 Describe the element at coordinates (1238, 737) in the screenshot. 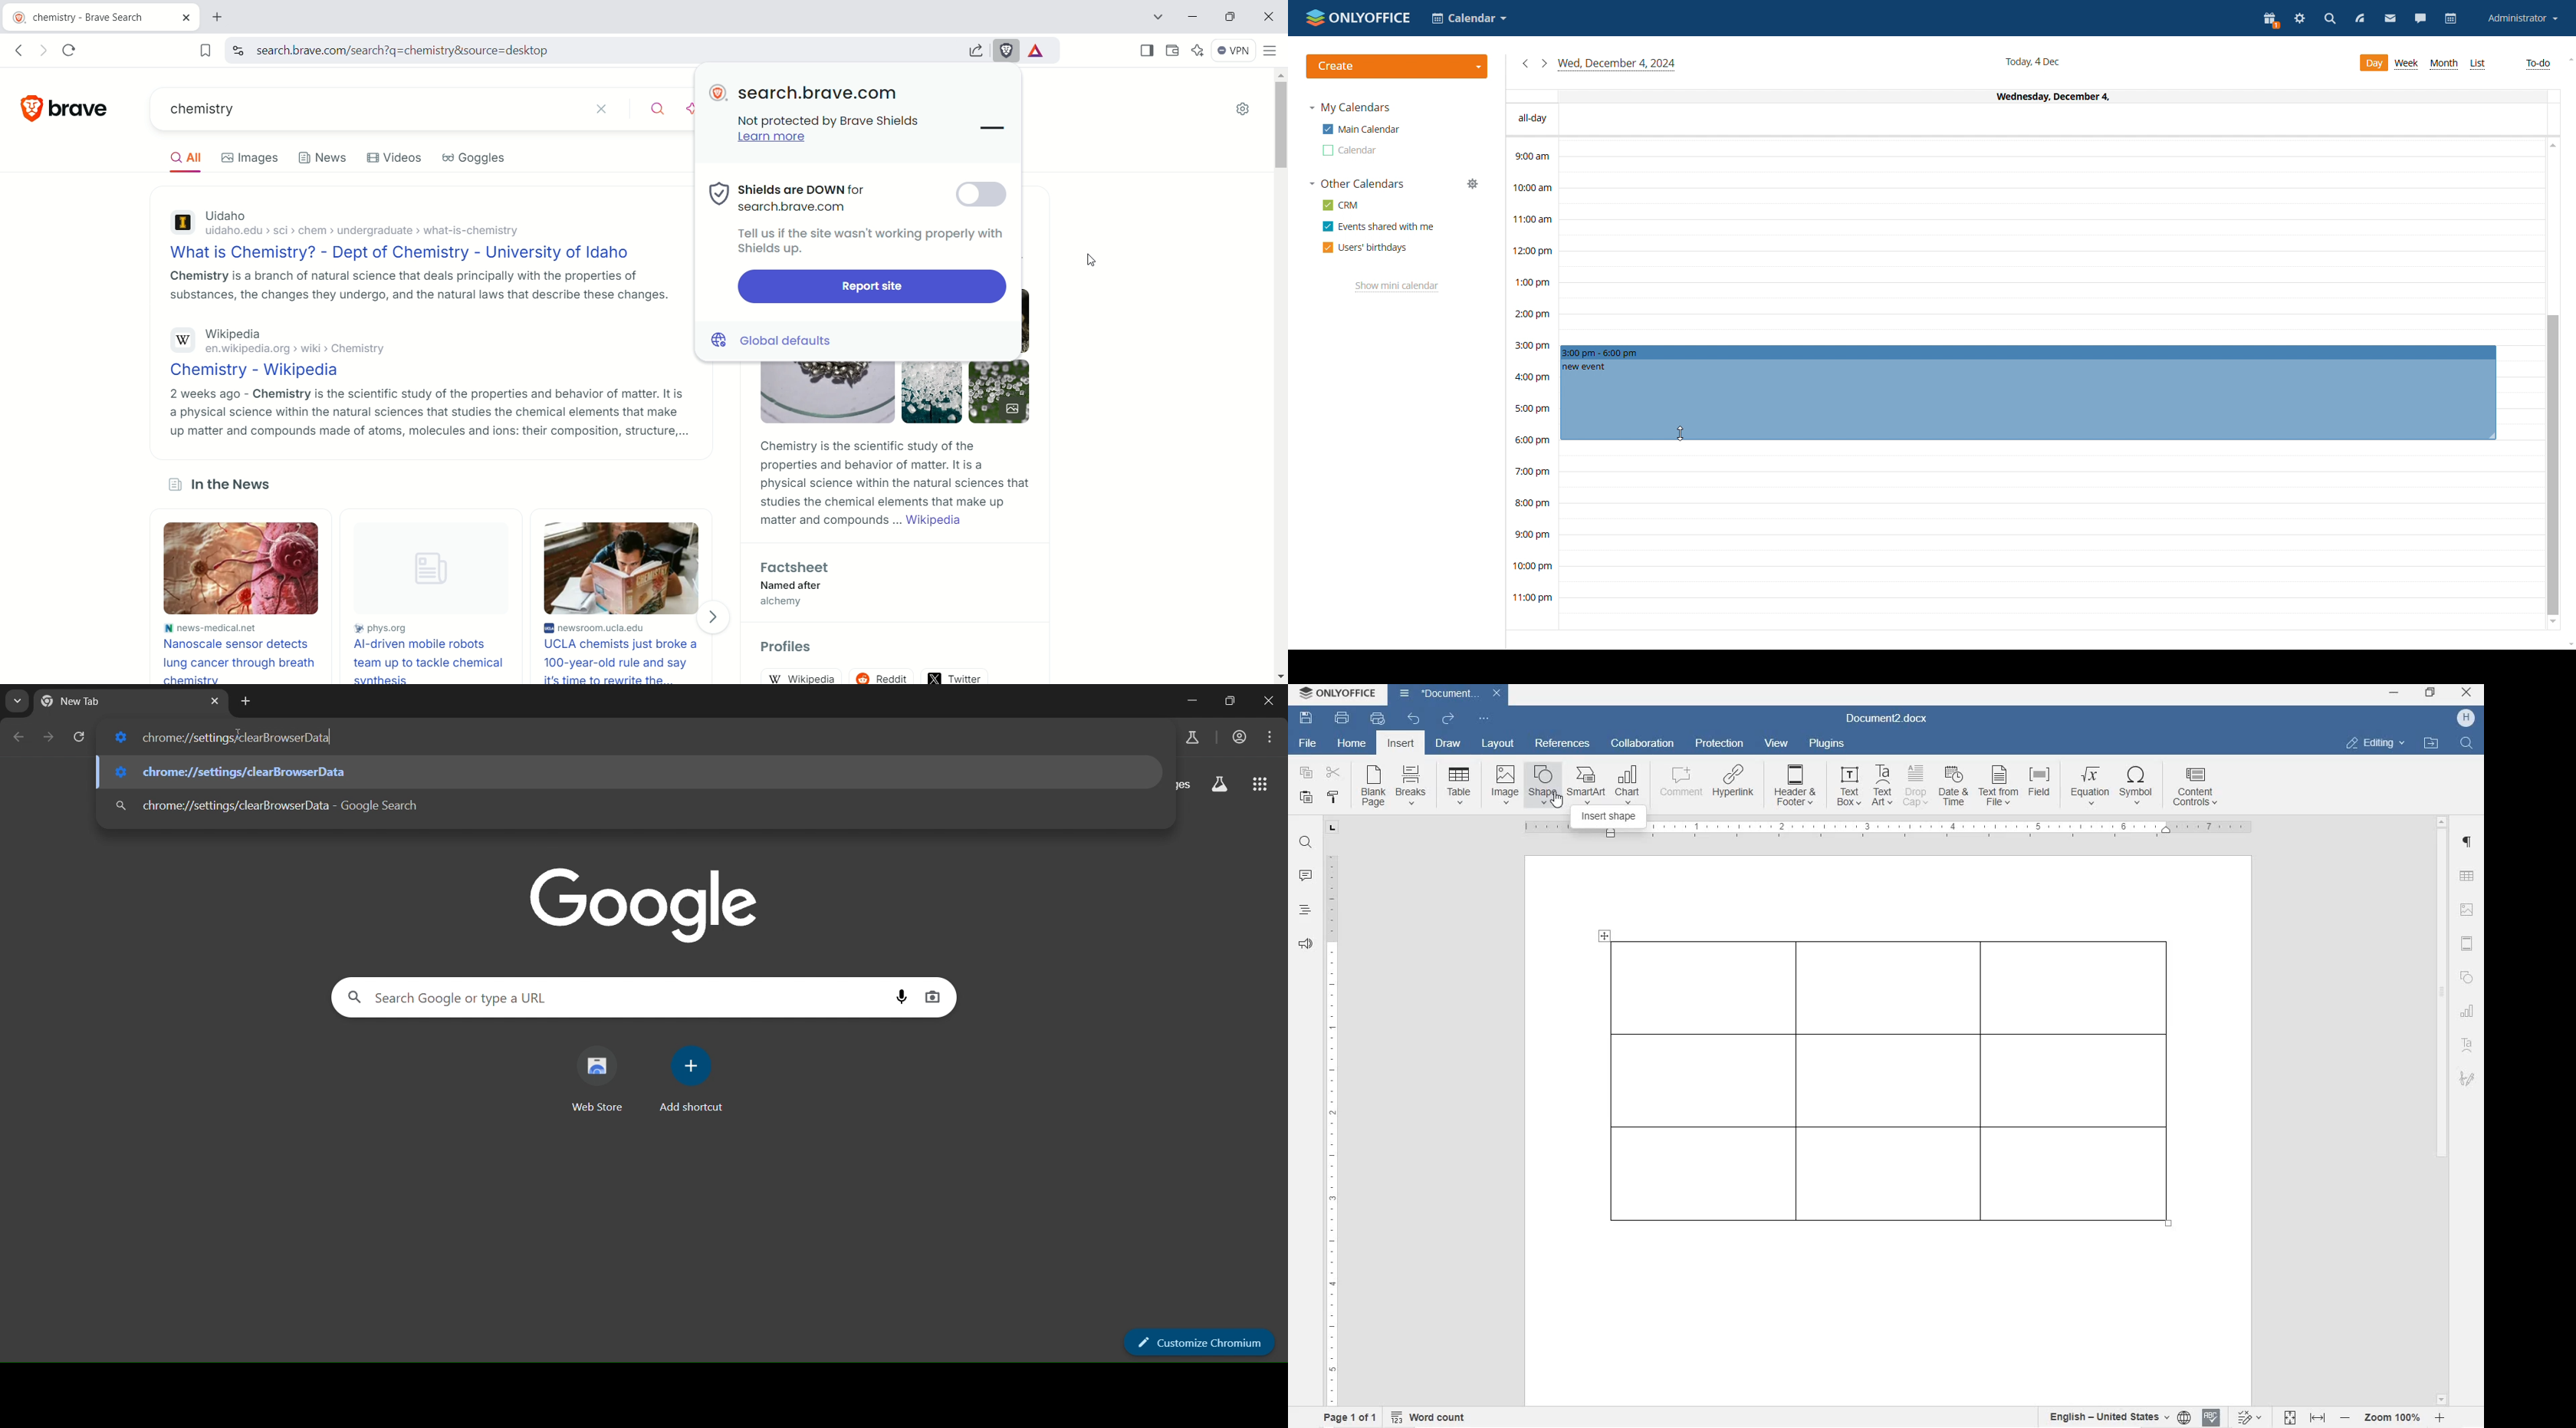

I see `account` at that location.